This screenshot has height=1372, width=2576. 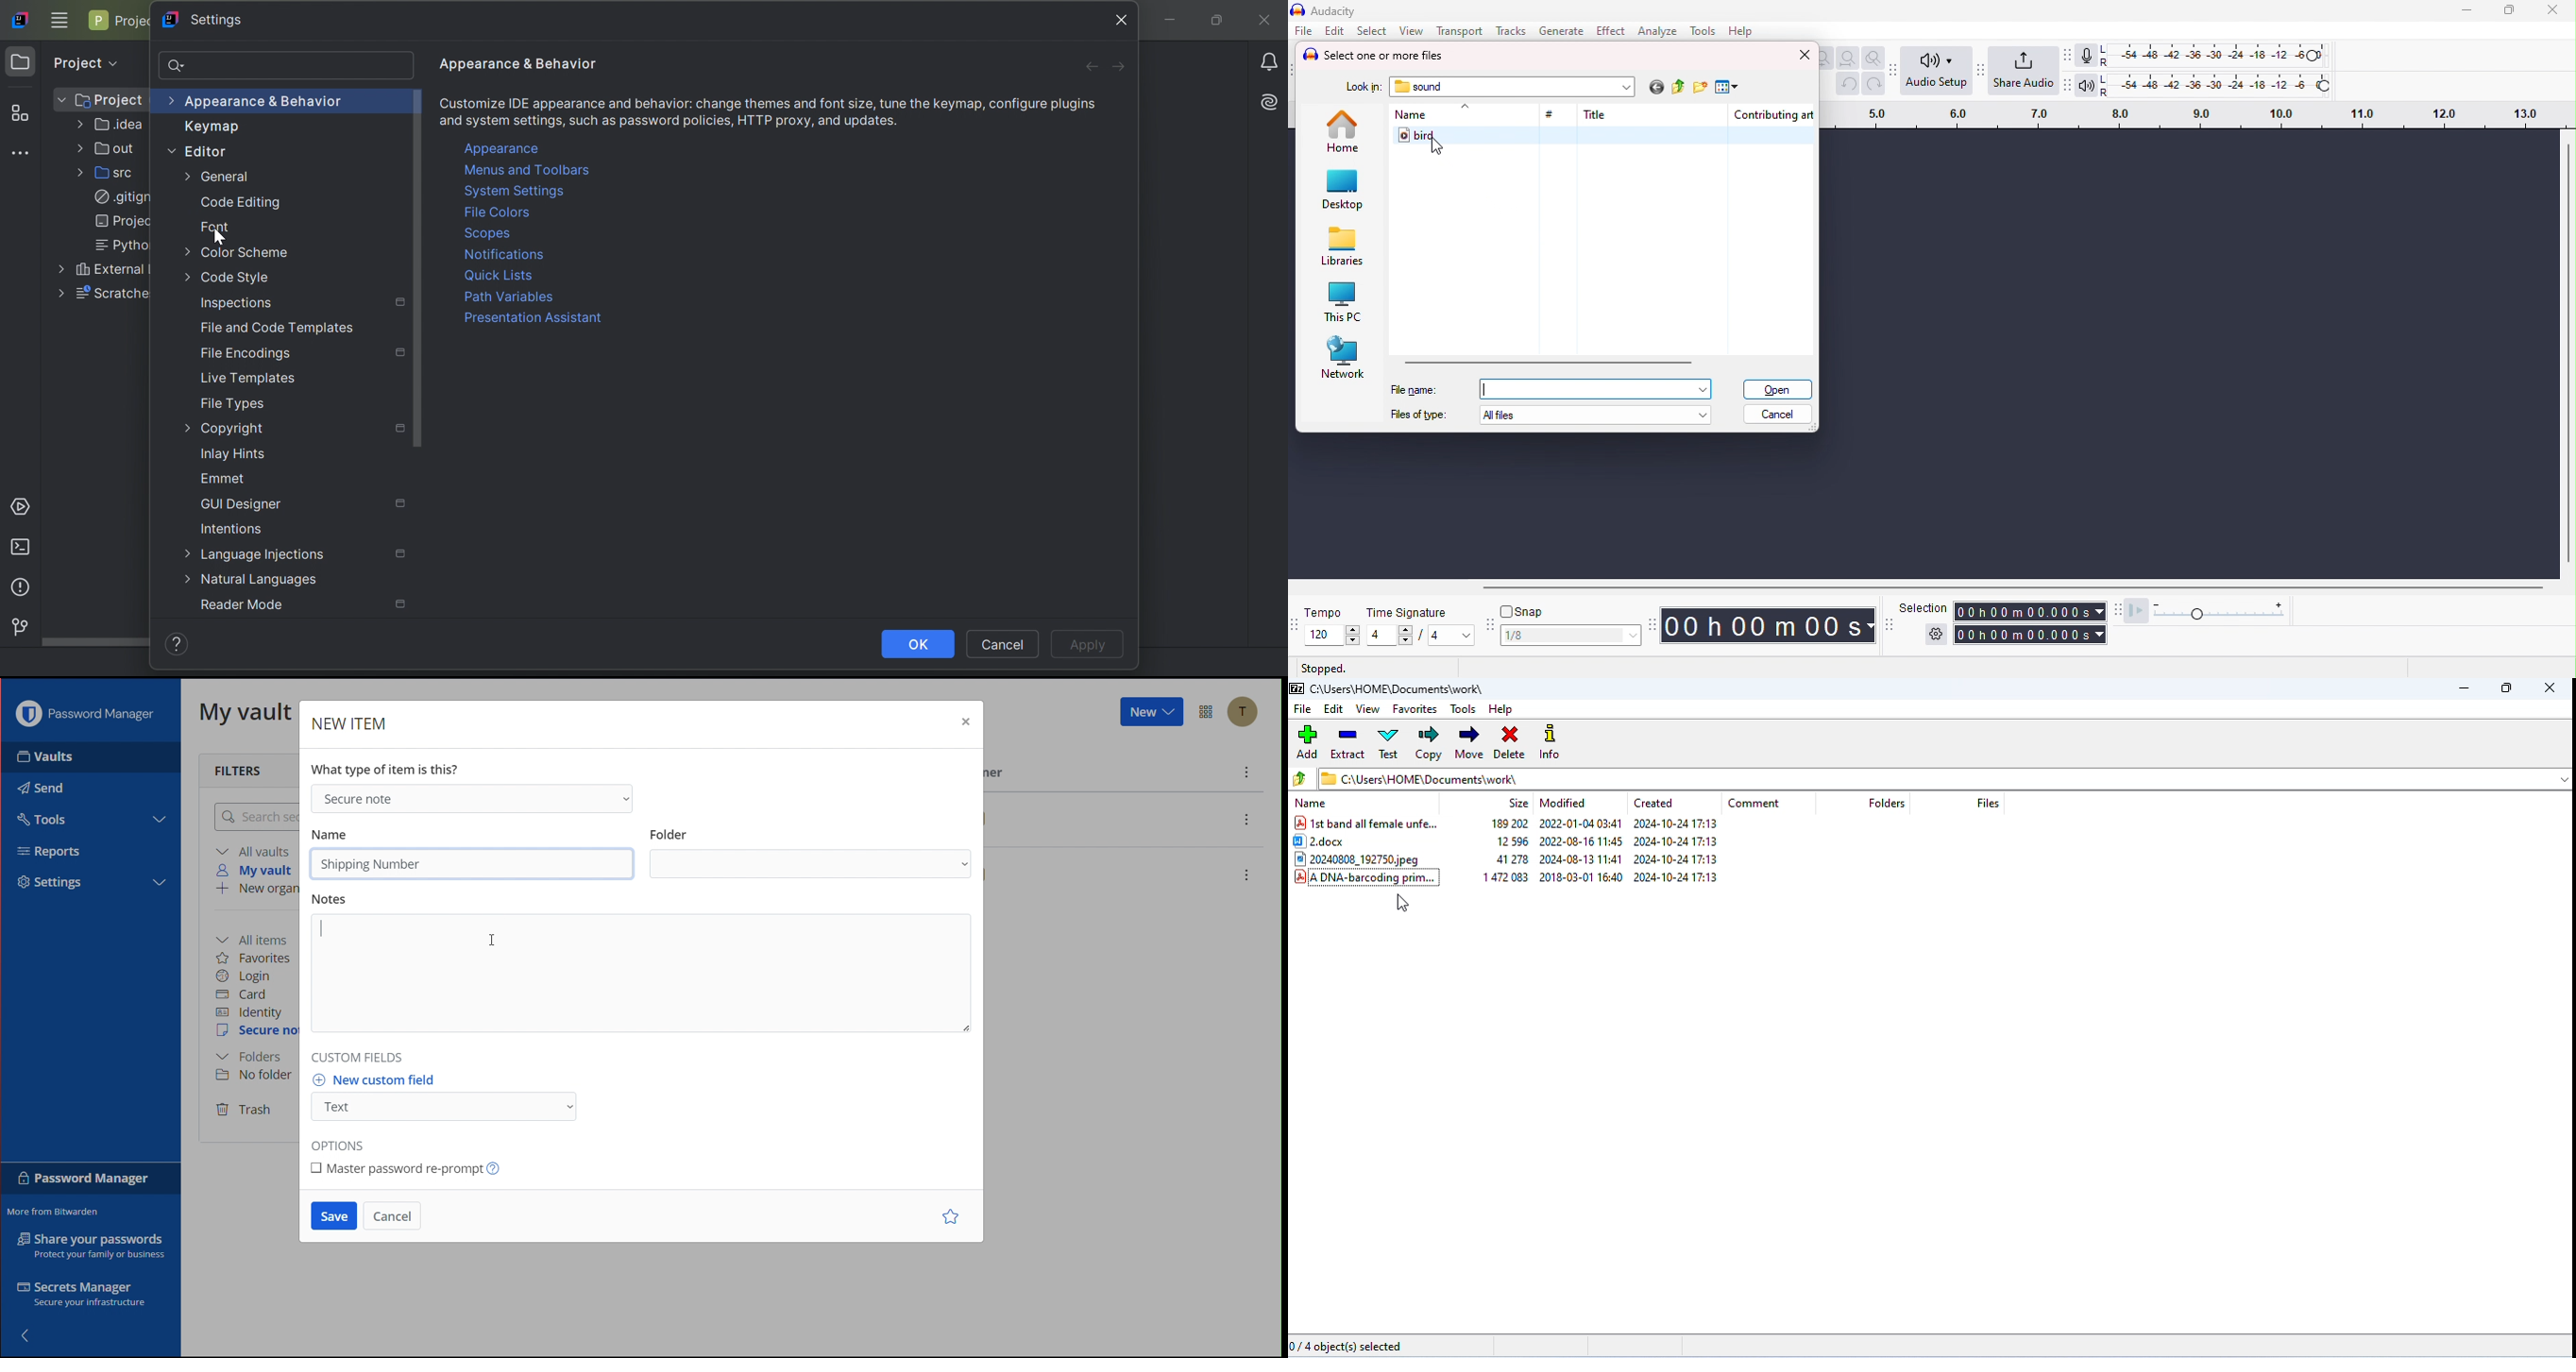 I want to click on close, so click(x=2552, y=10).